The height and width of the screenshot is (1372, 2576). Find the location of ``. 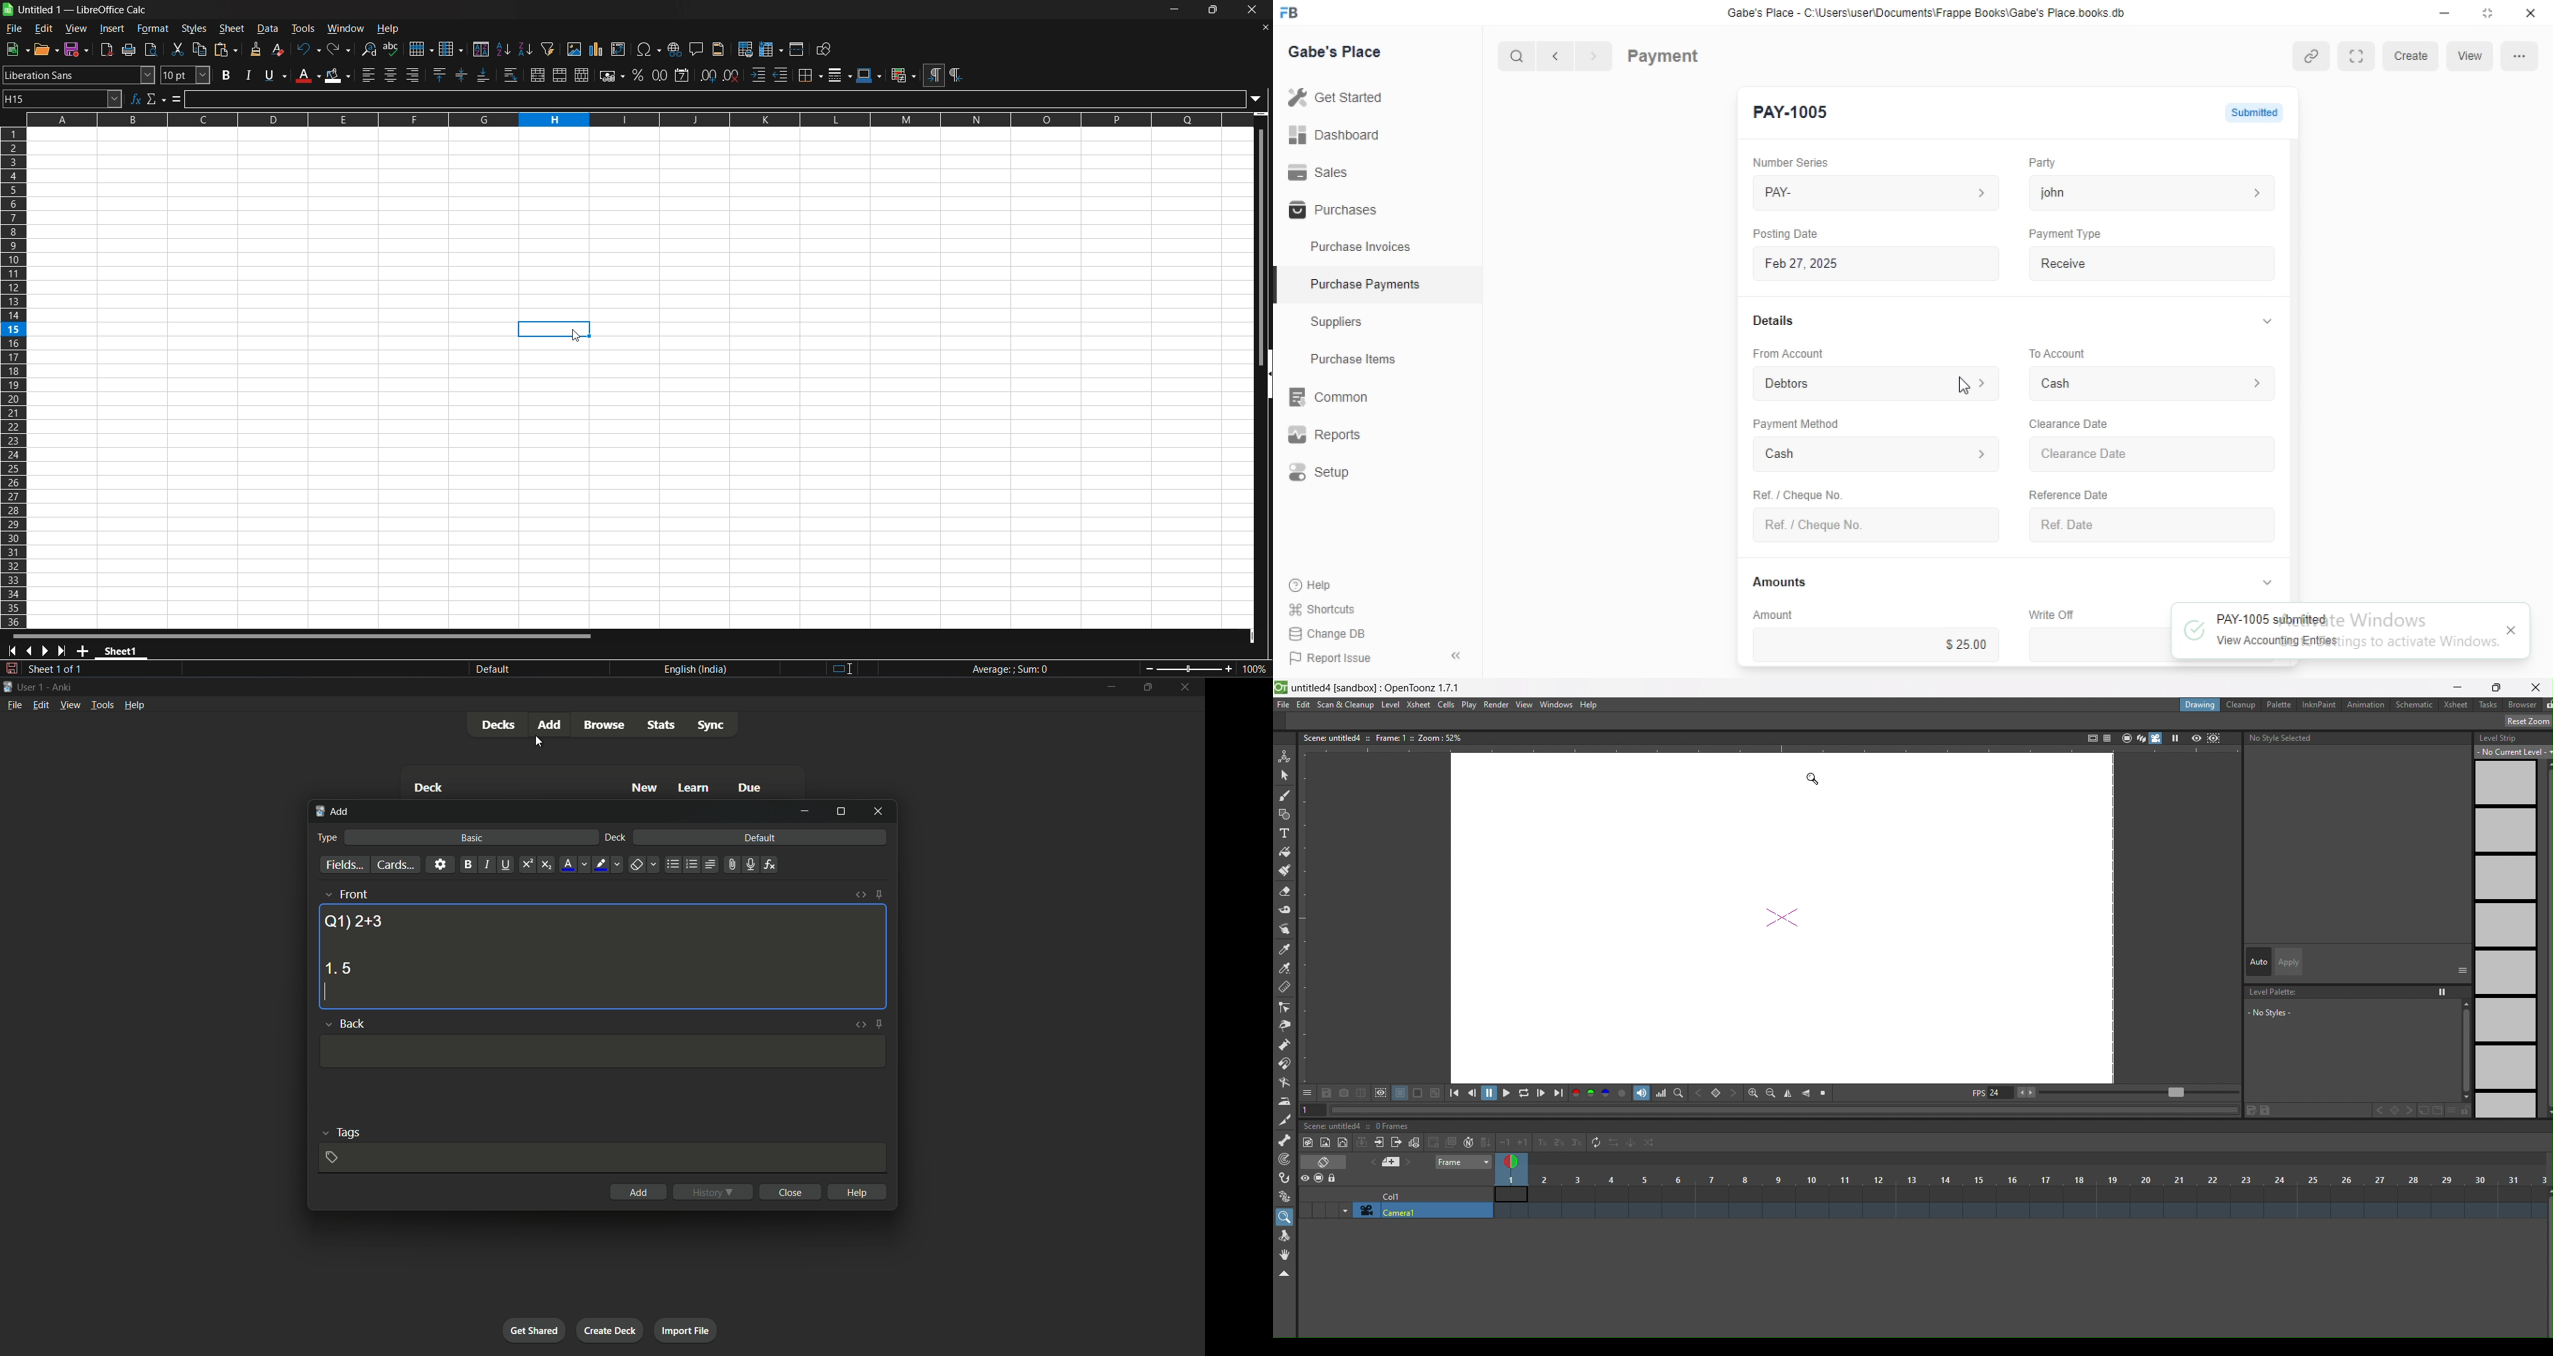

 is located at coordinates (1623, 1093).